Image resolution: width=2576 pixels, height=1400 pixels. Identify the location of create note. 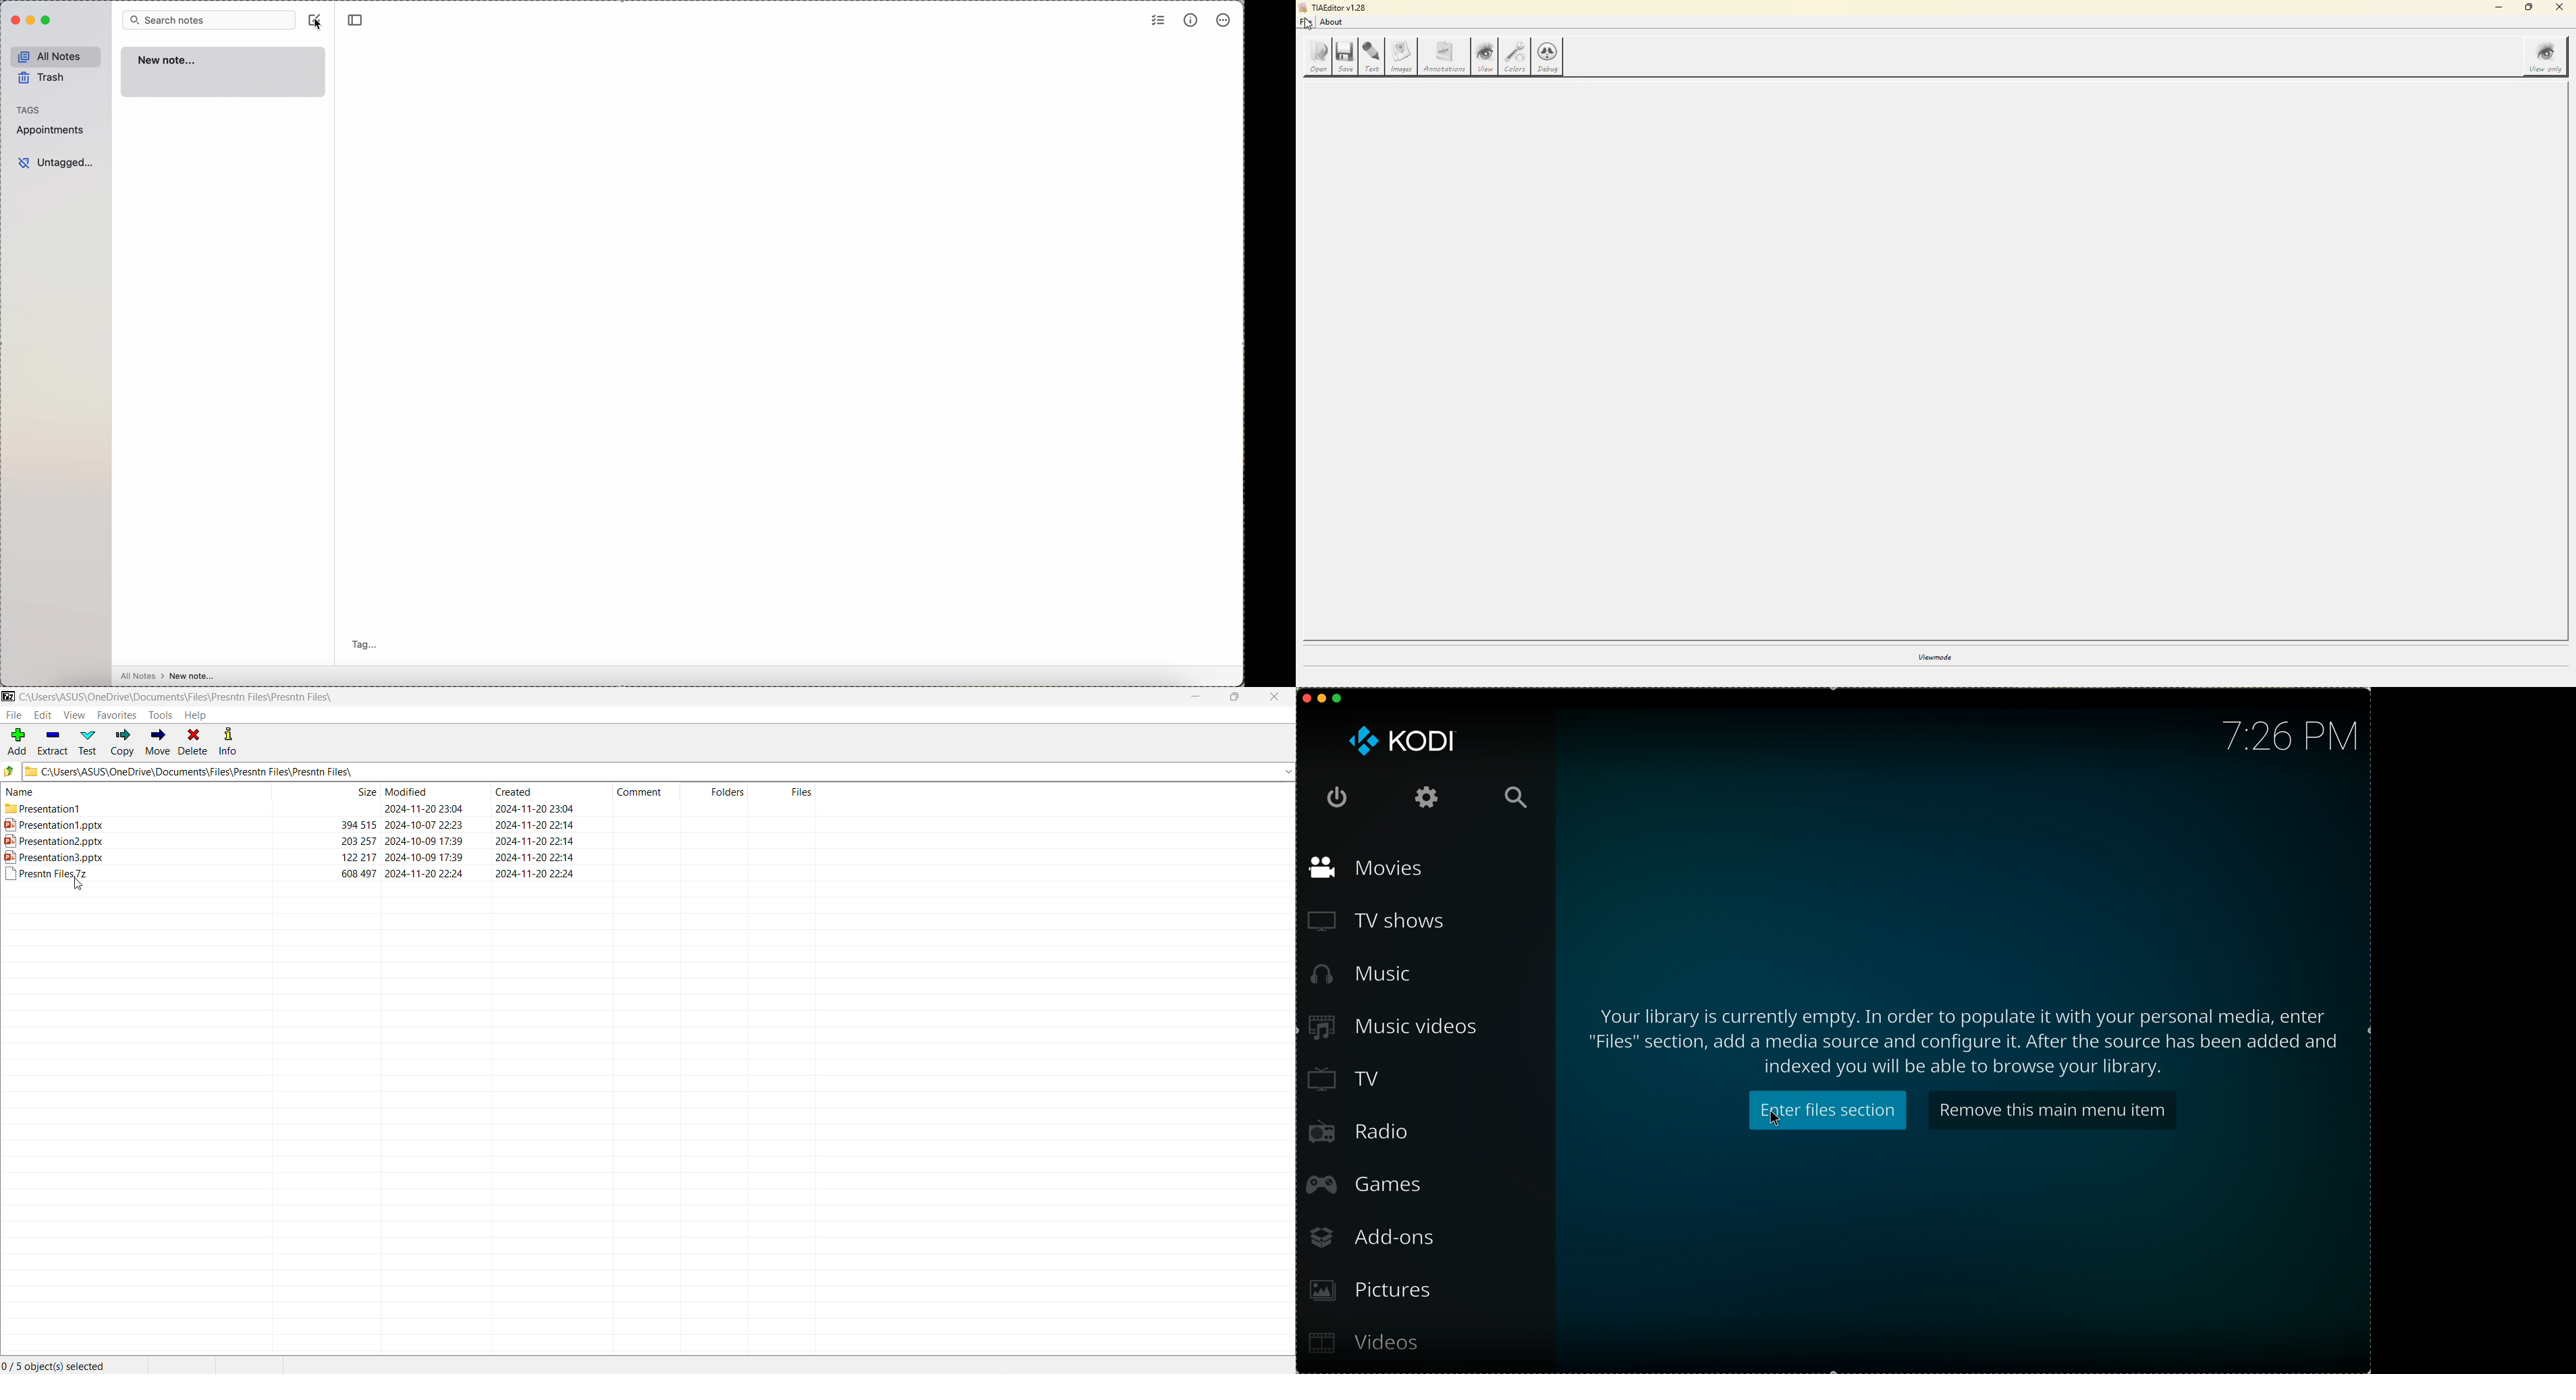
(314, 16).